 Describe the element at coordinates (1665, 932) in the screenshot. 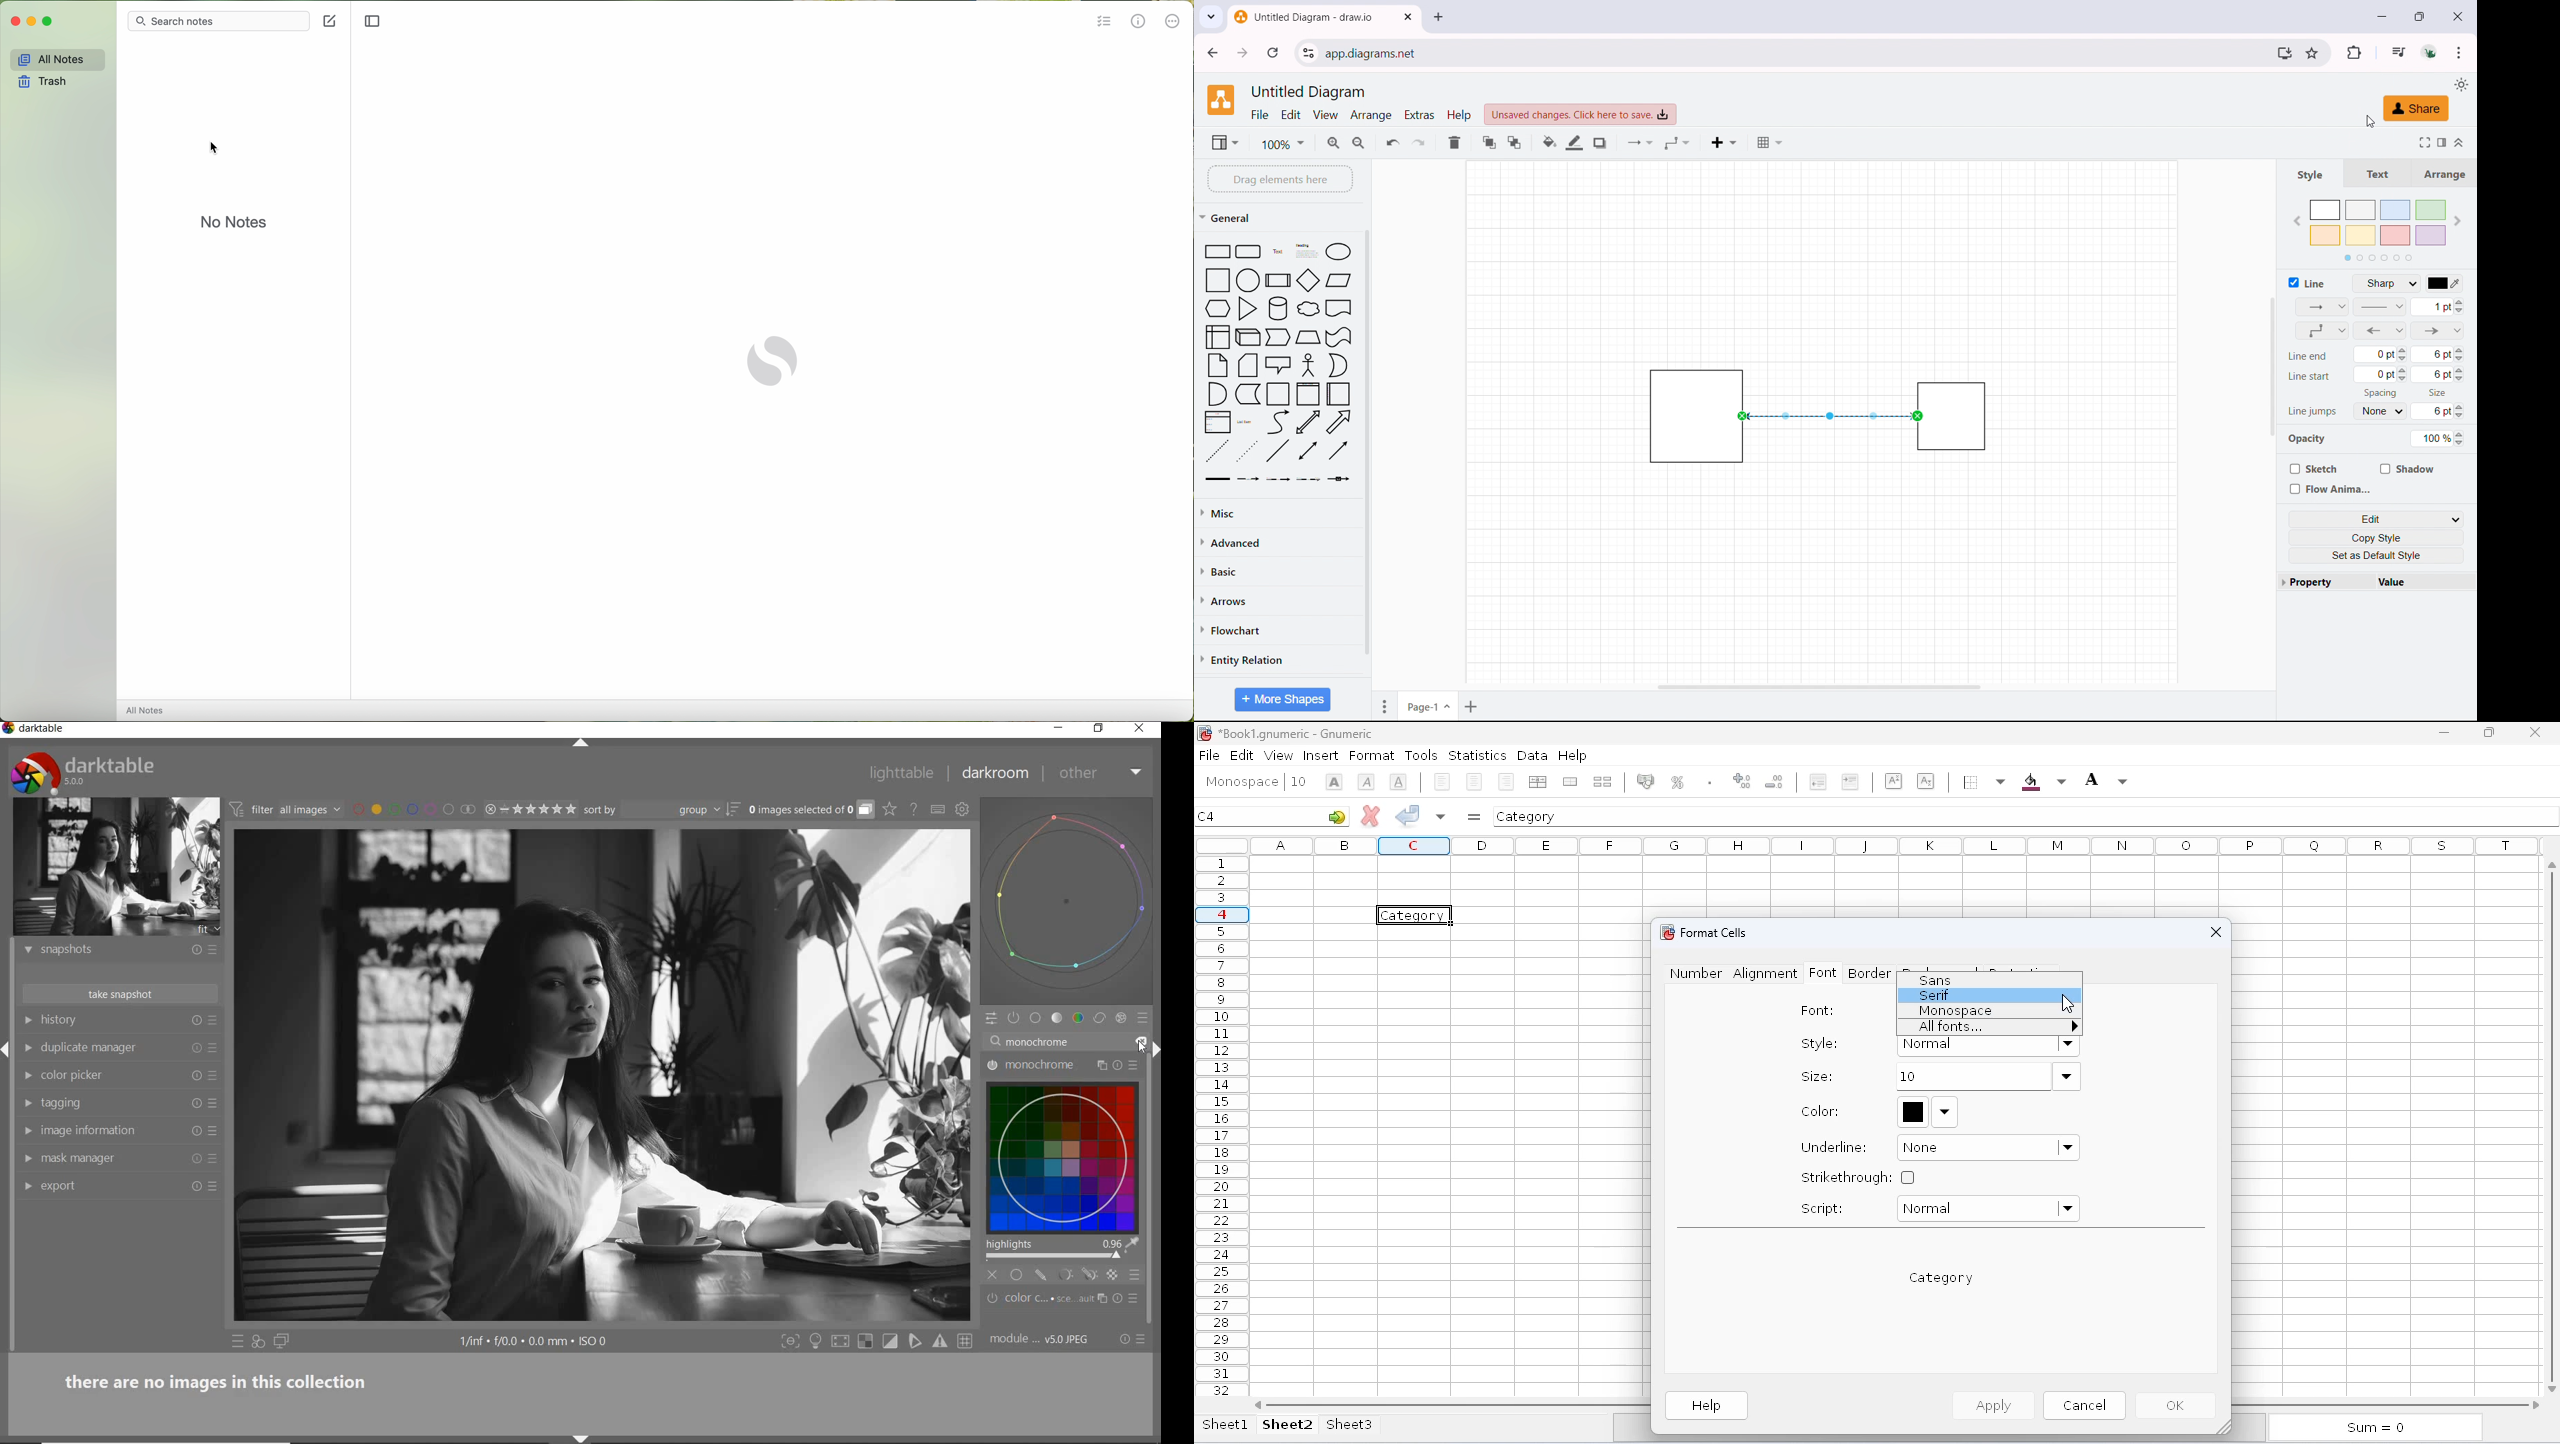

I see `logo` at that location.